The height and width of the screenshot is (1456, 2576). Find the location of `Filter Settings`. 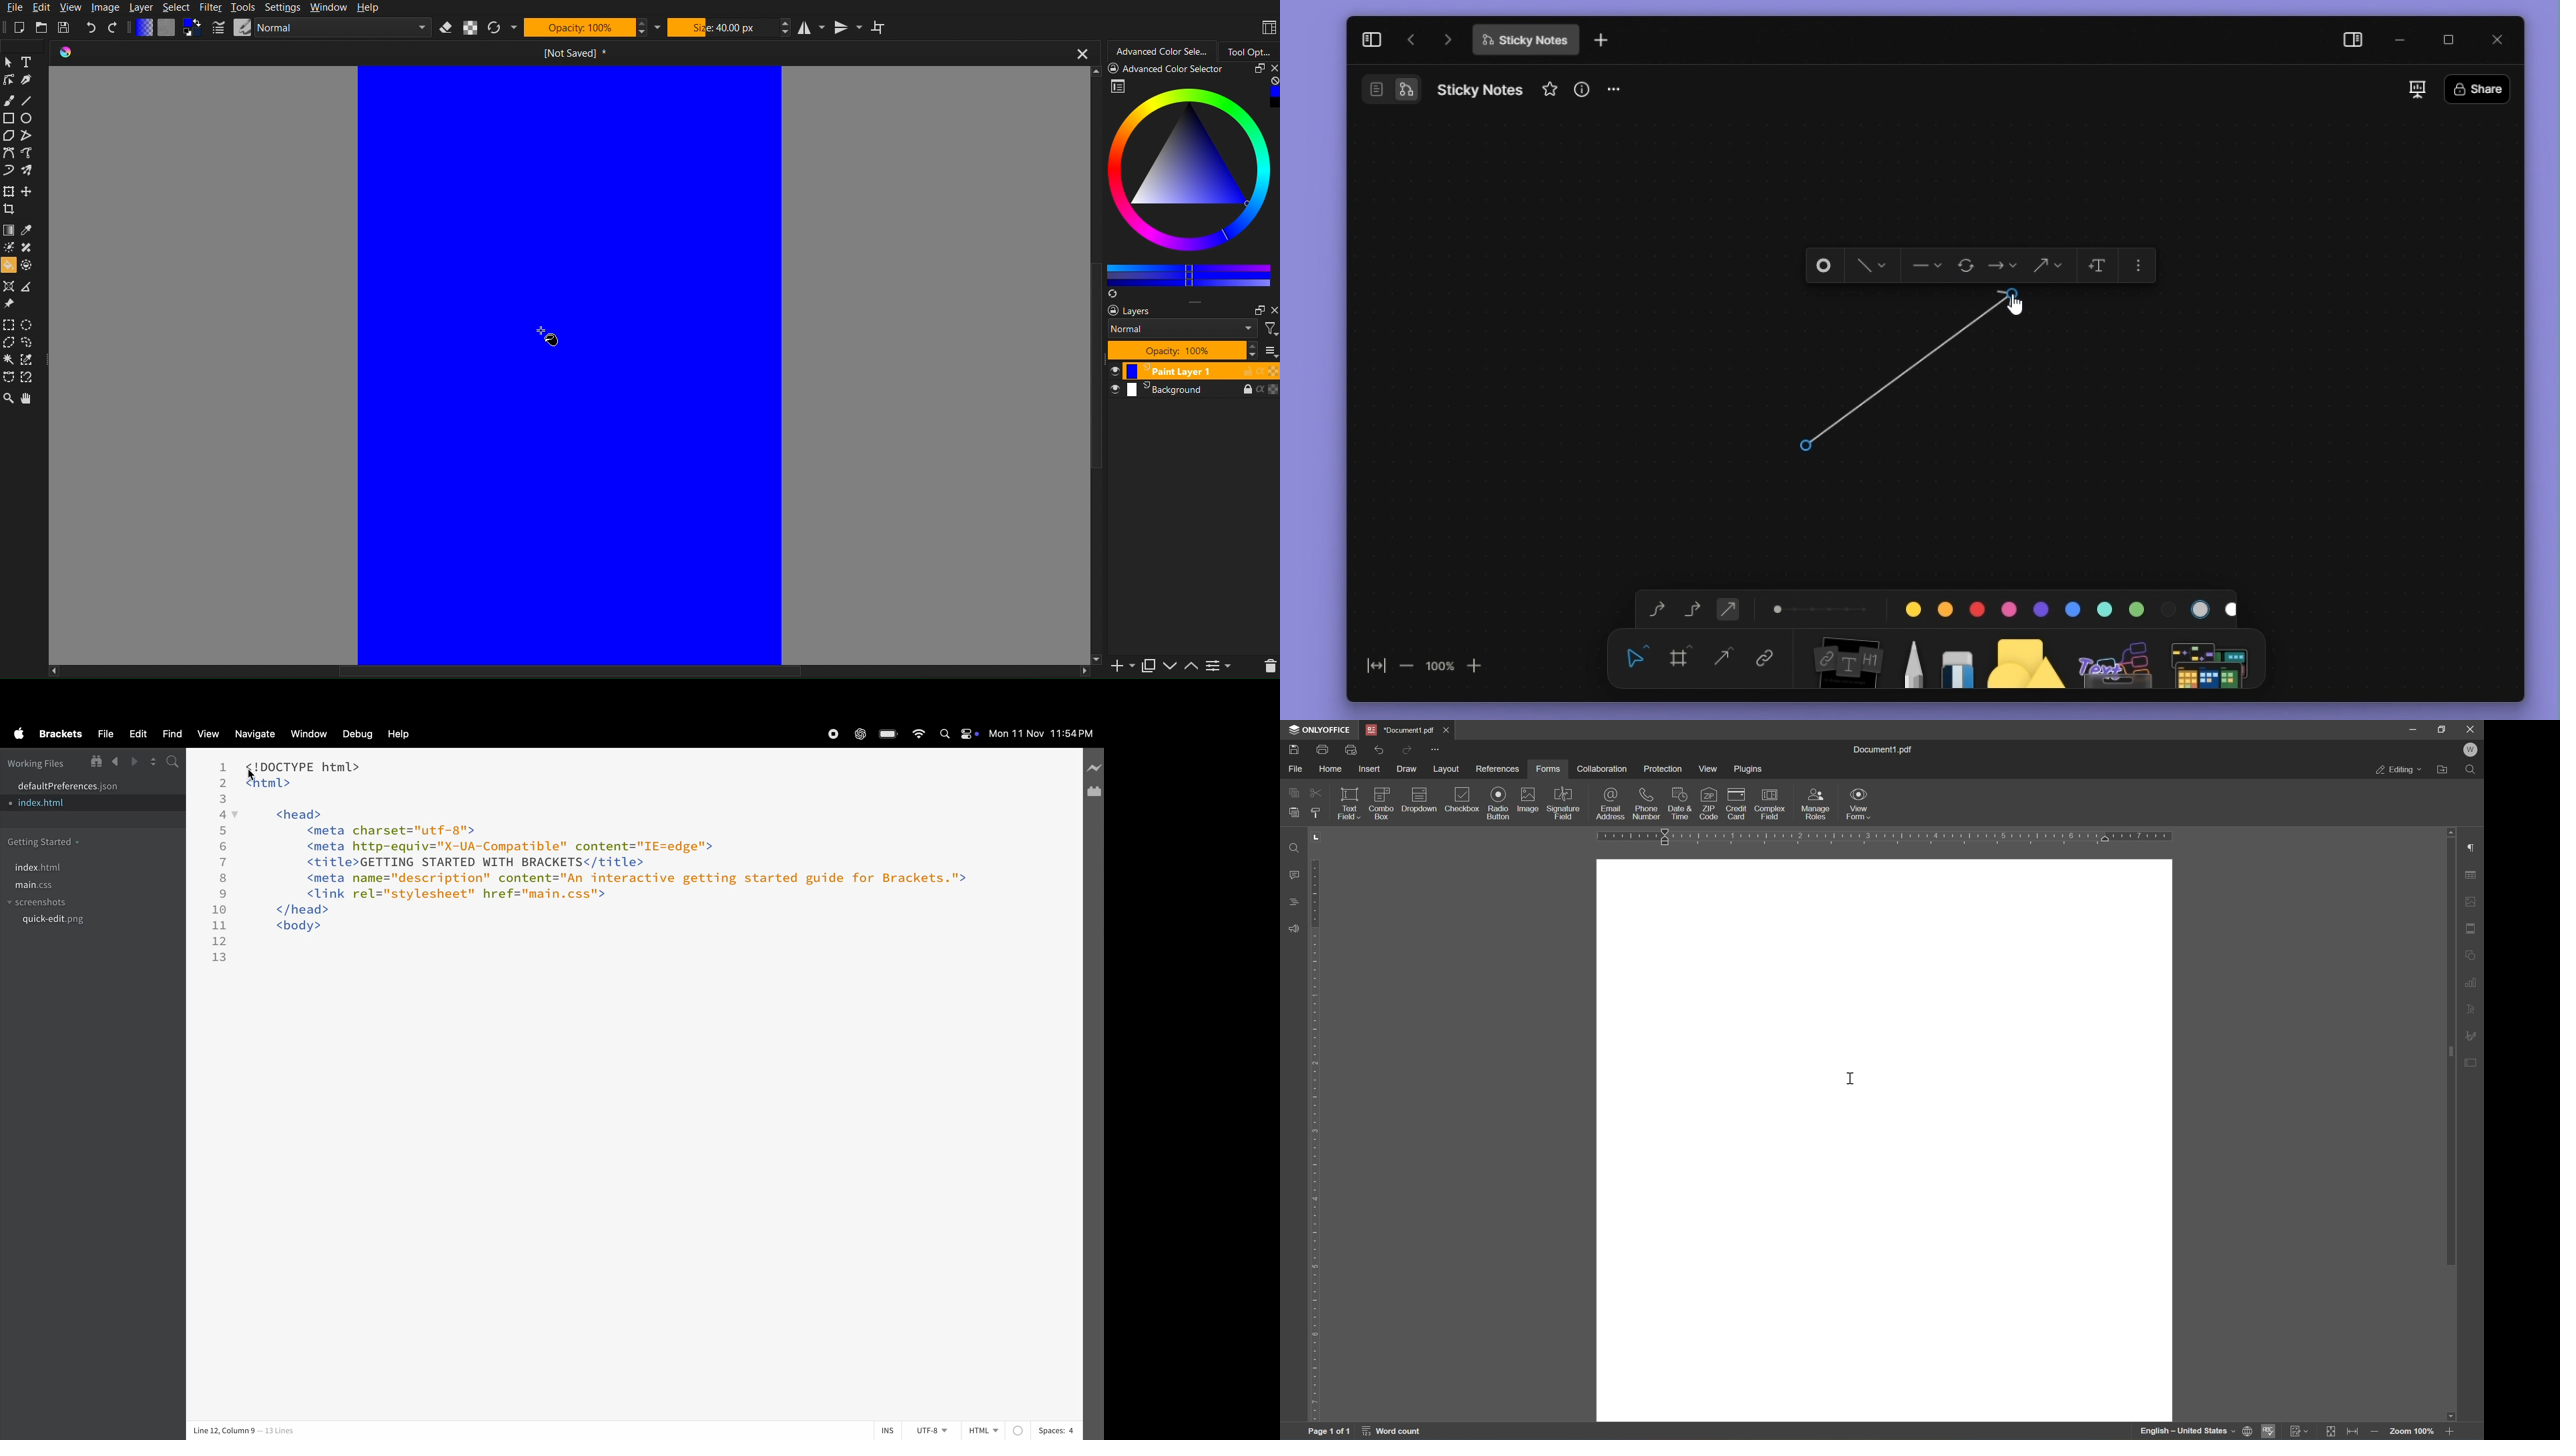

Filter Settings is located at coordinates (1218, 666).